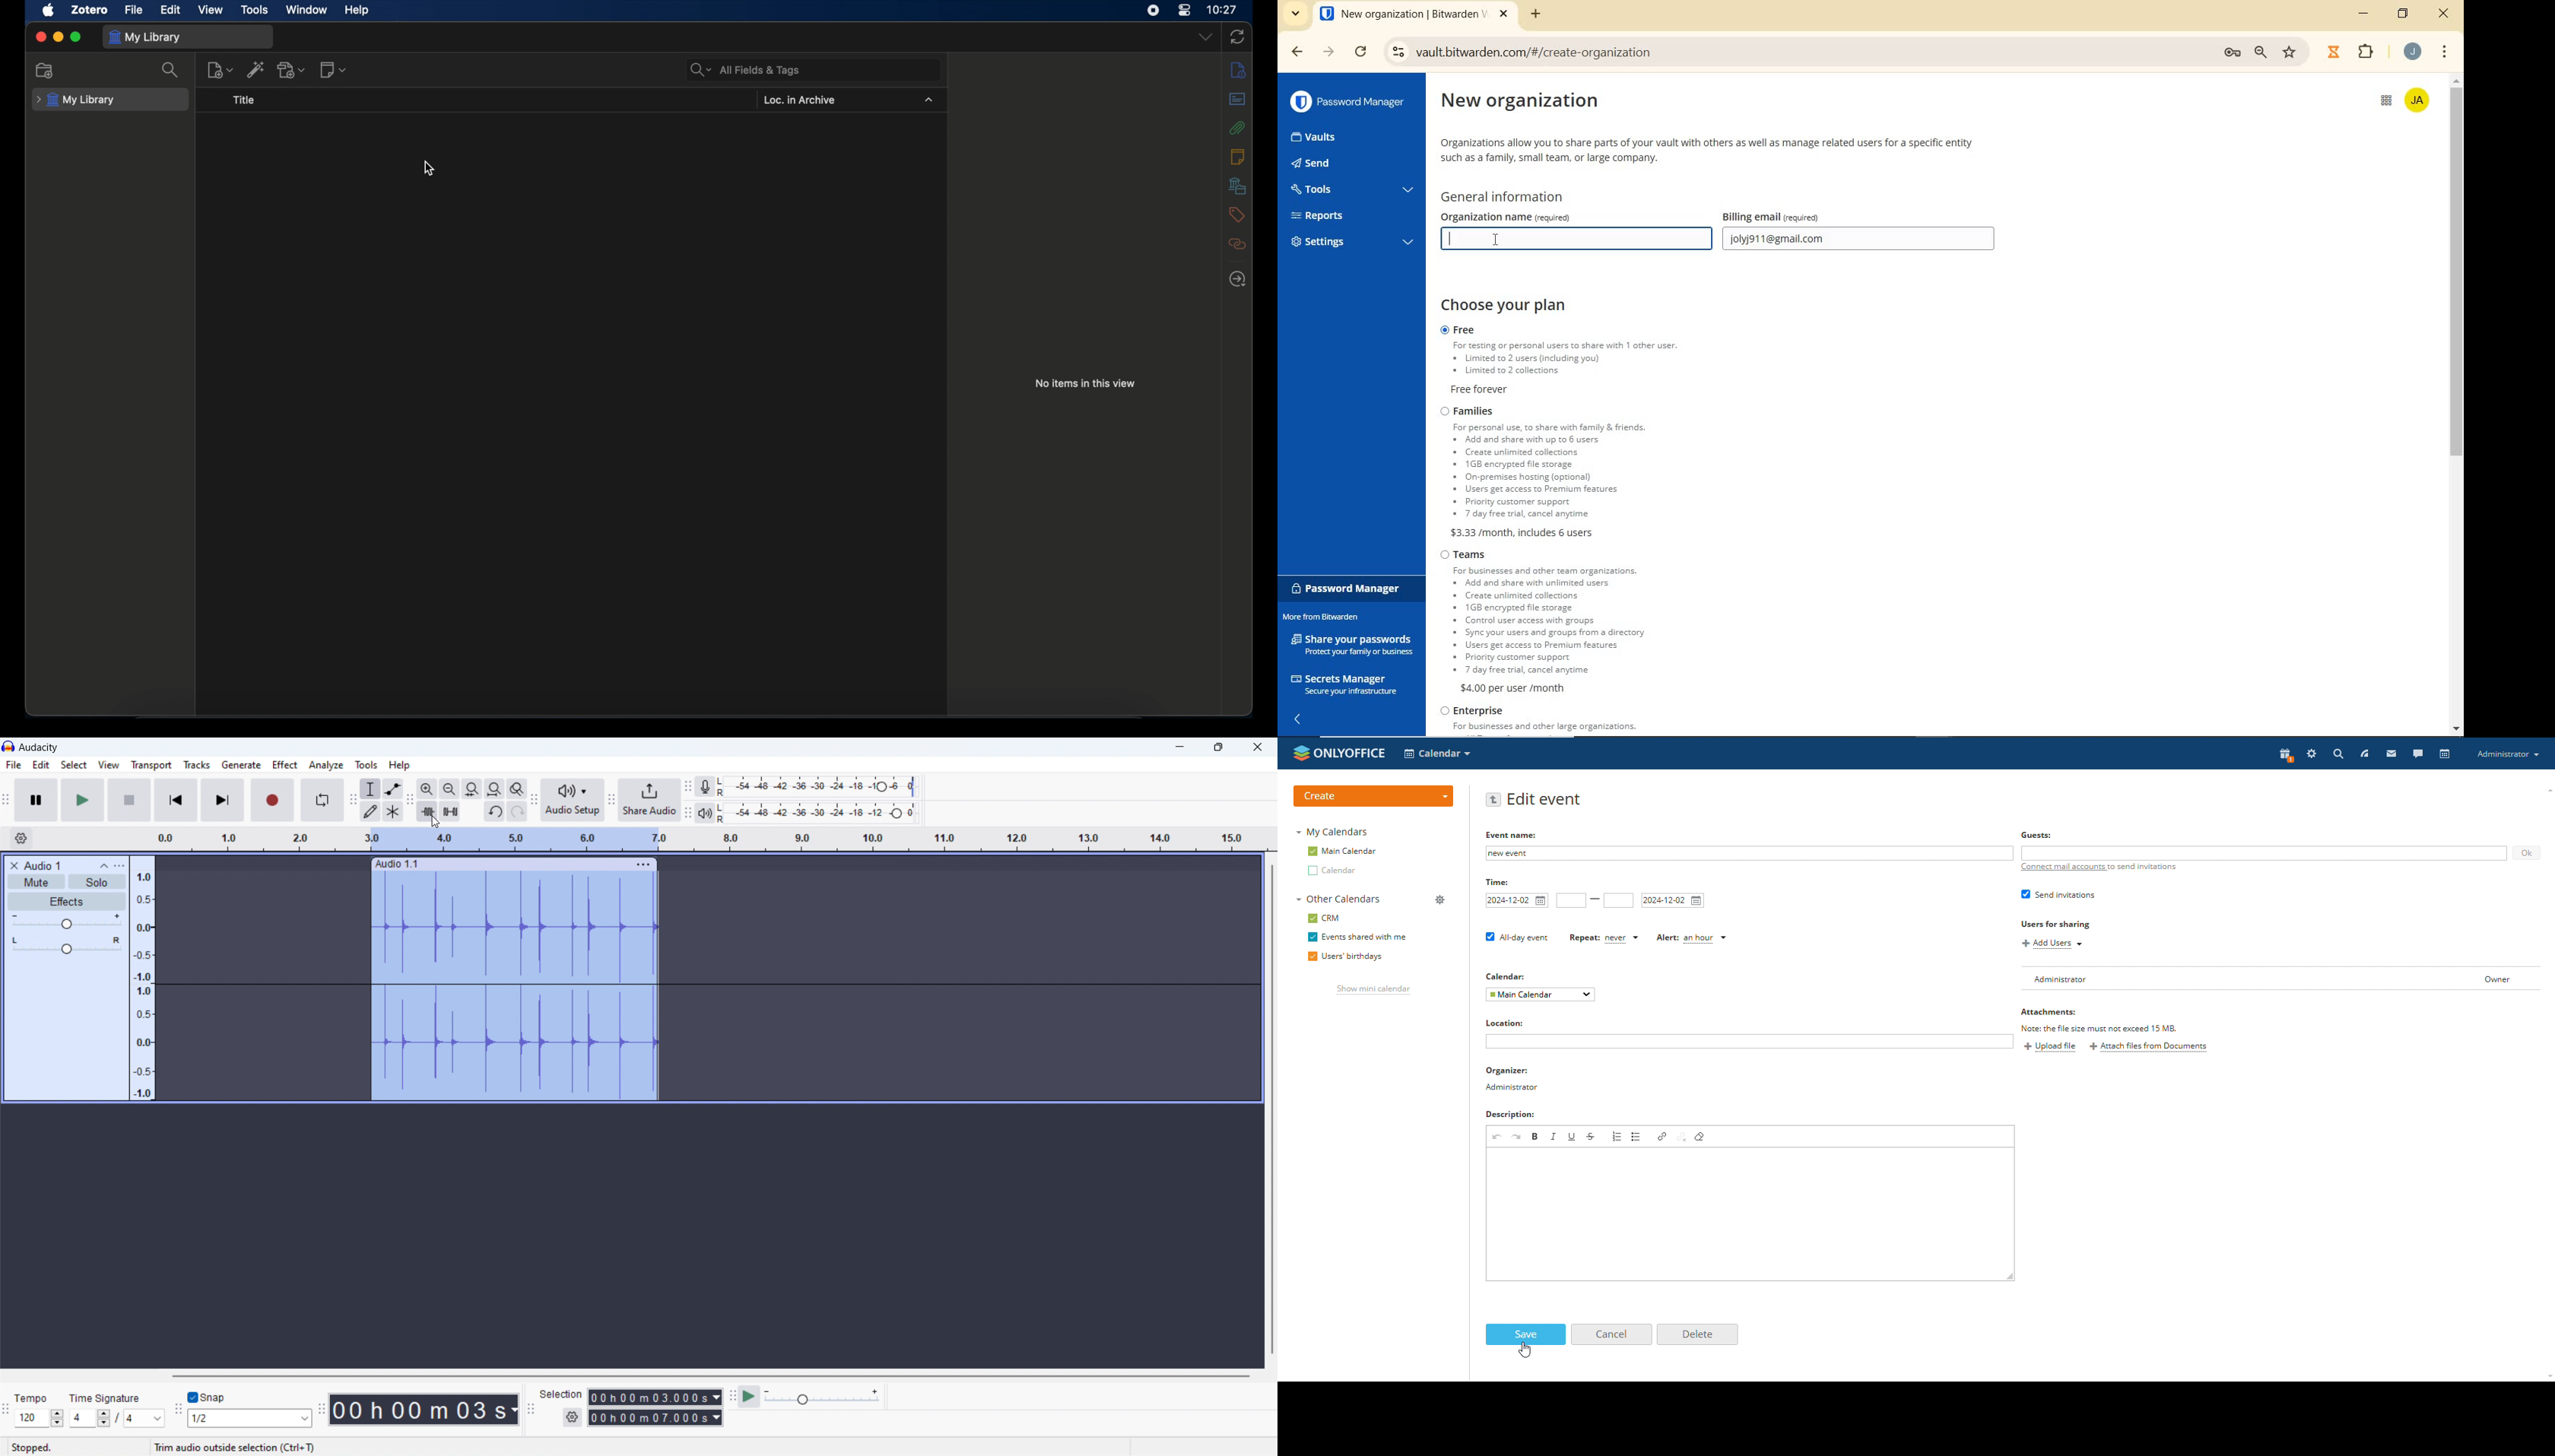 The width and height of the screenshot is (2576, 1456). Describe the element at coordinates (44, 865) in the screenshot. I see `title` at that location.